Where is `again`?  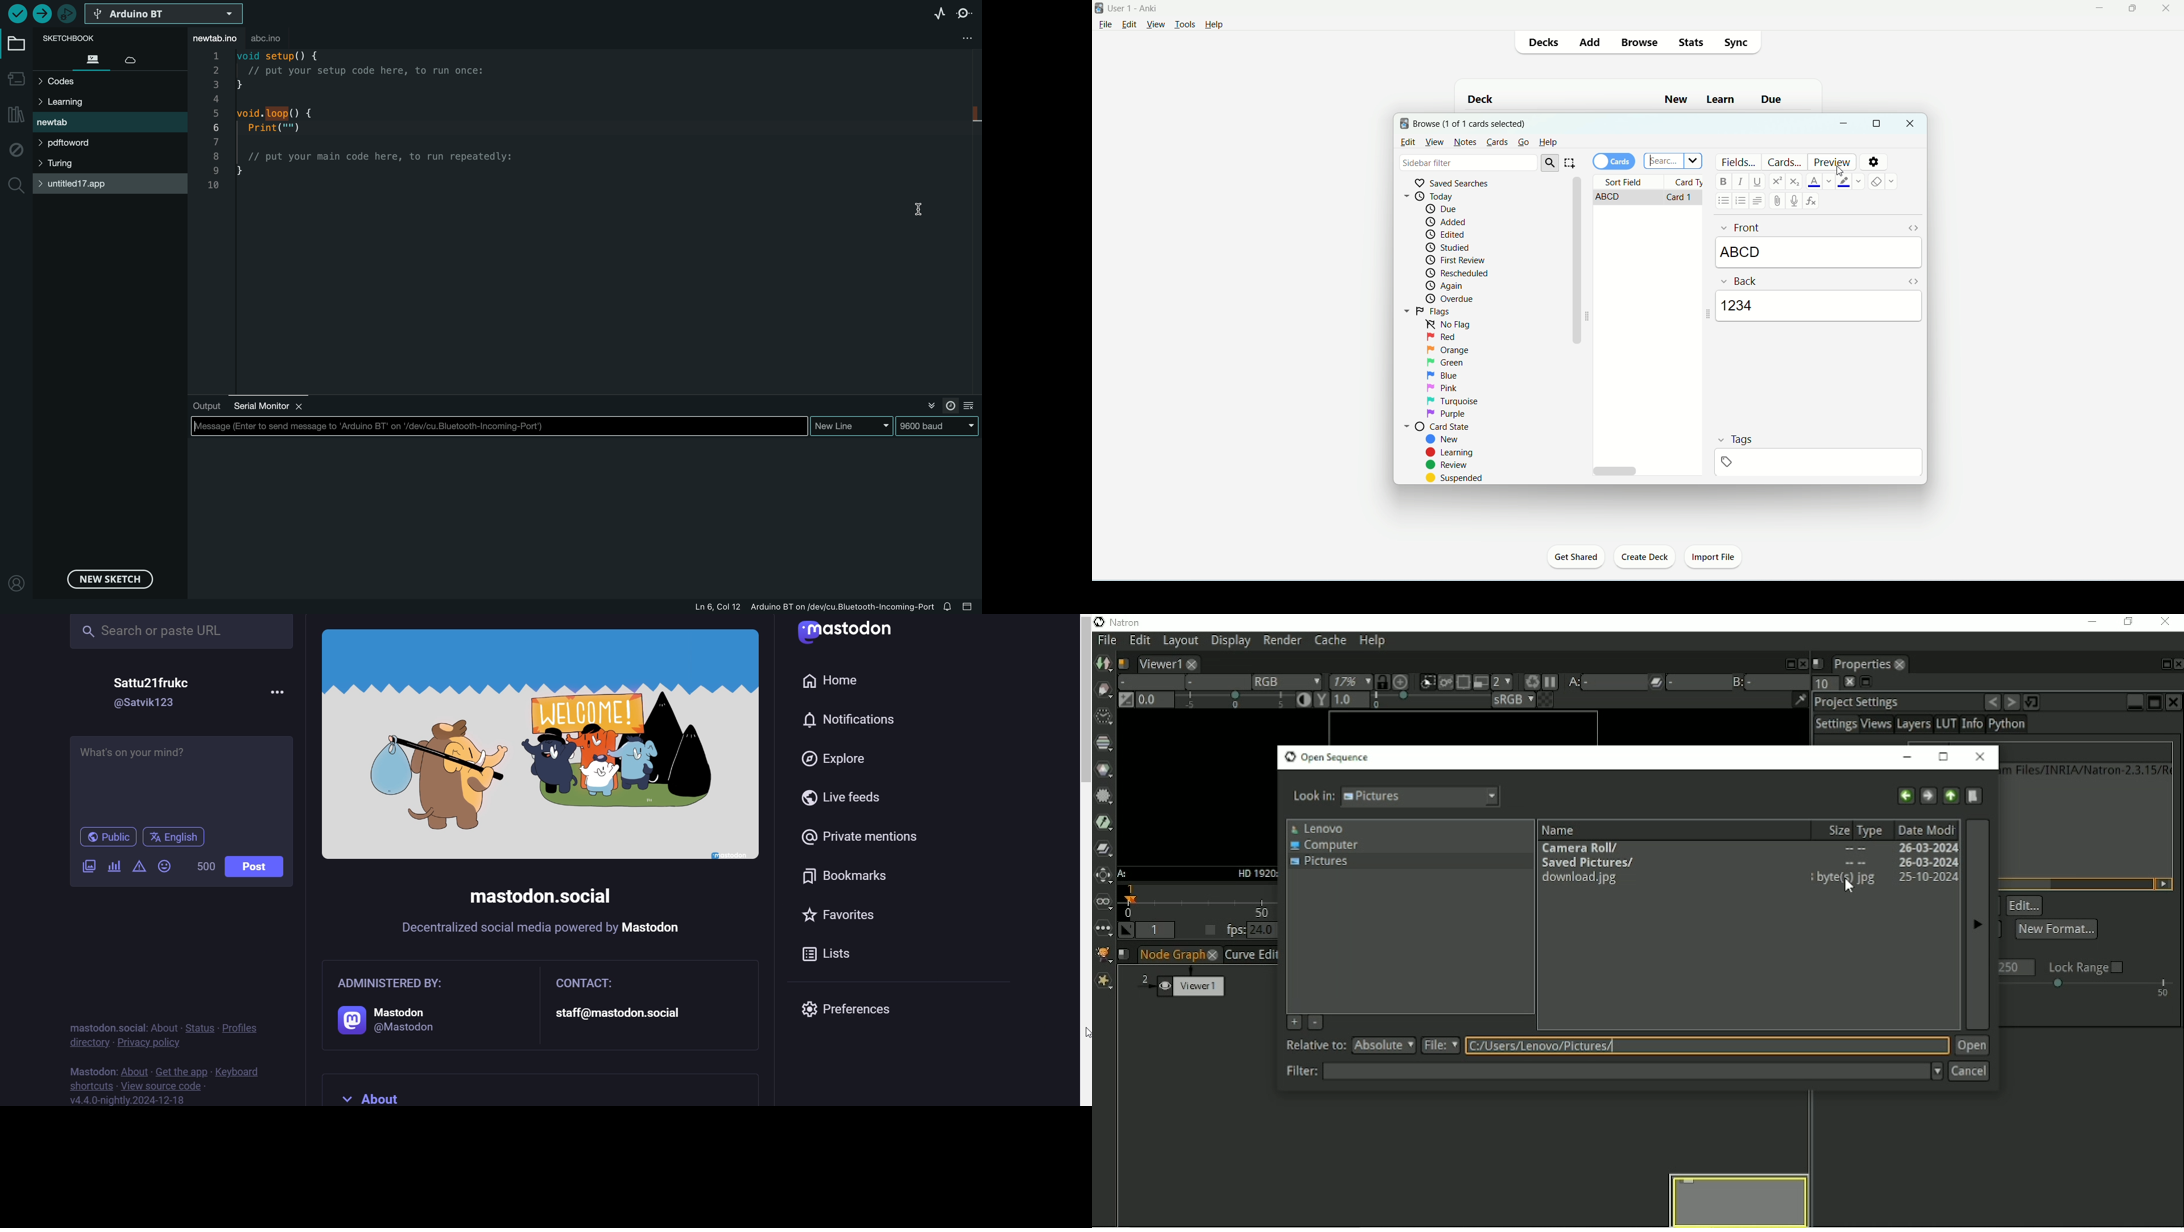
again is located at coordinates (1445, 287).